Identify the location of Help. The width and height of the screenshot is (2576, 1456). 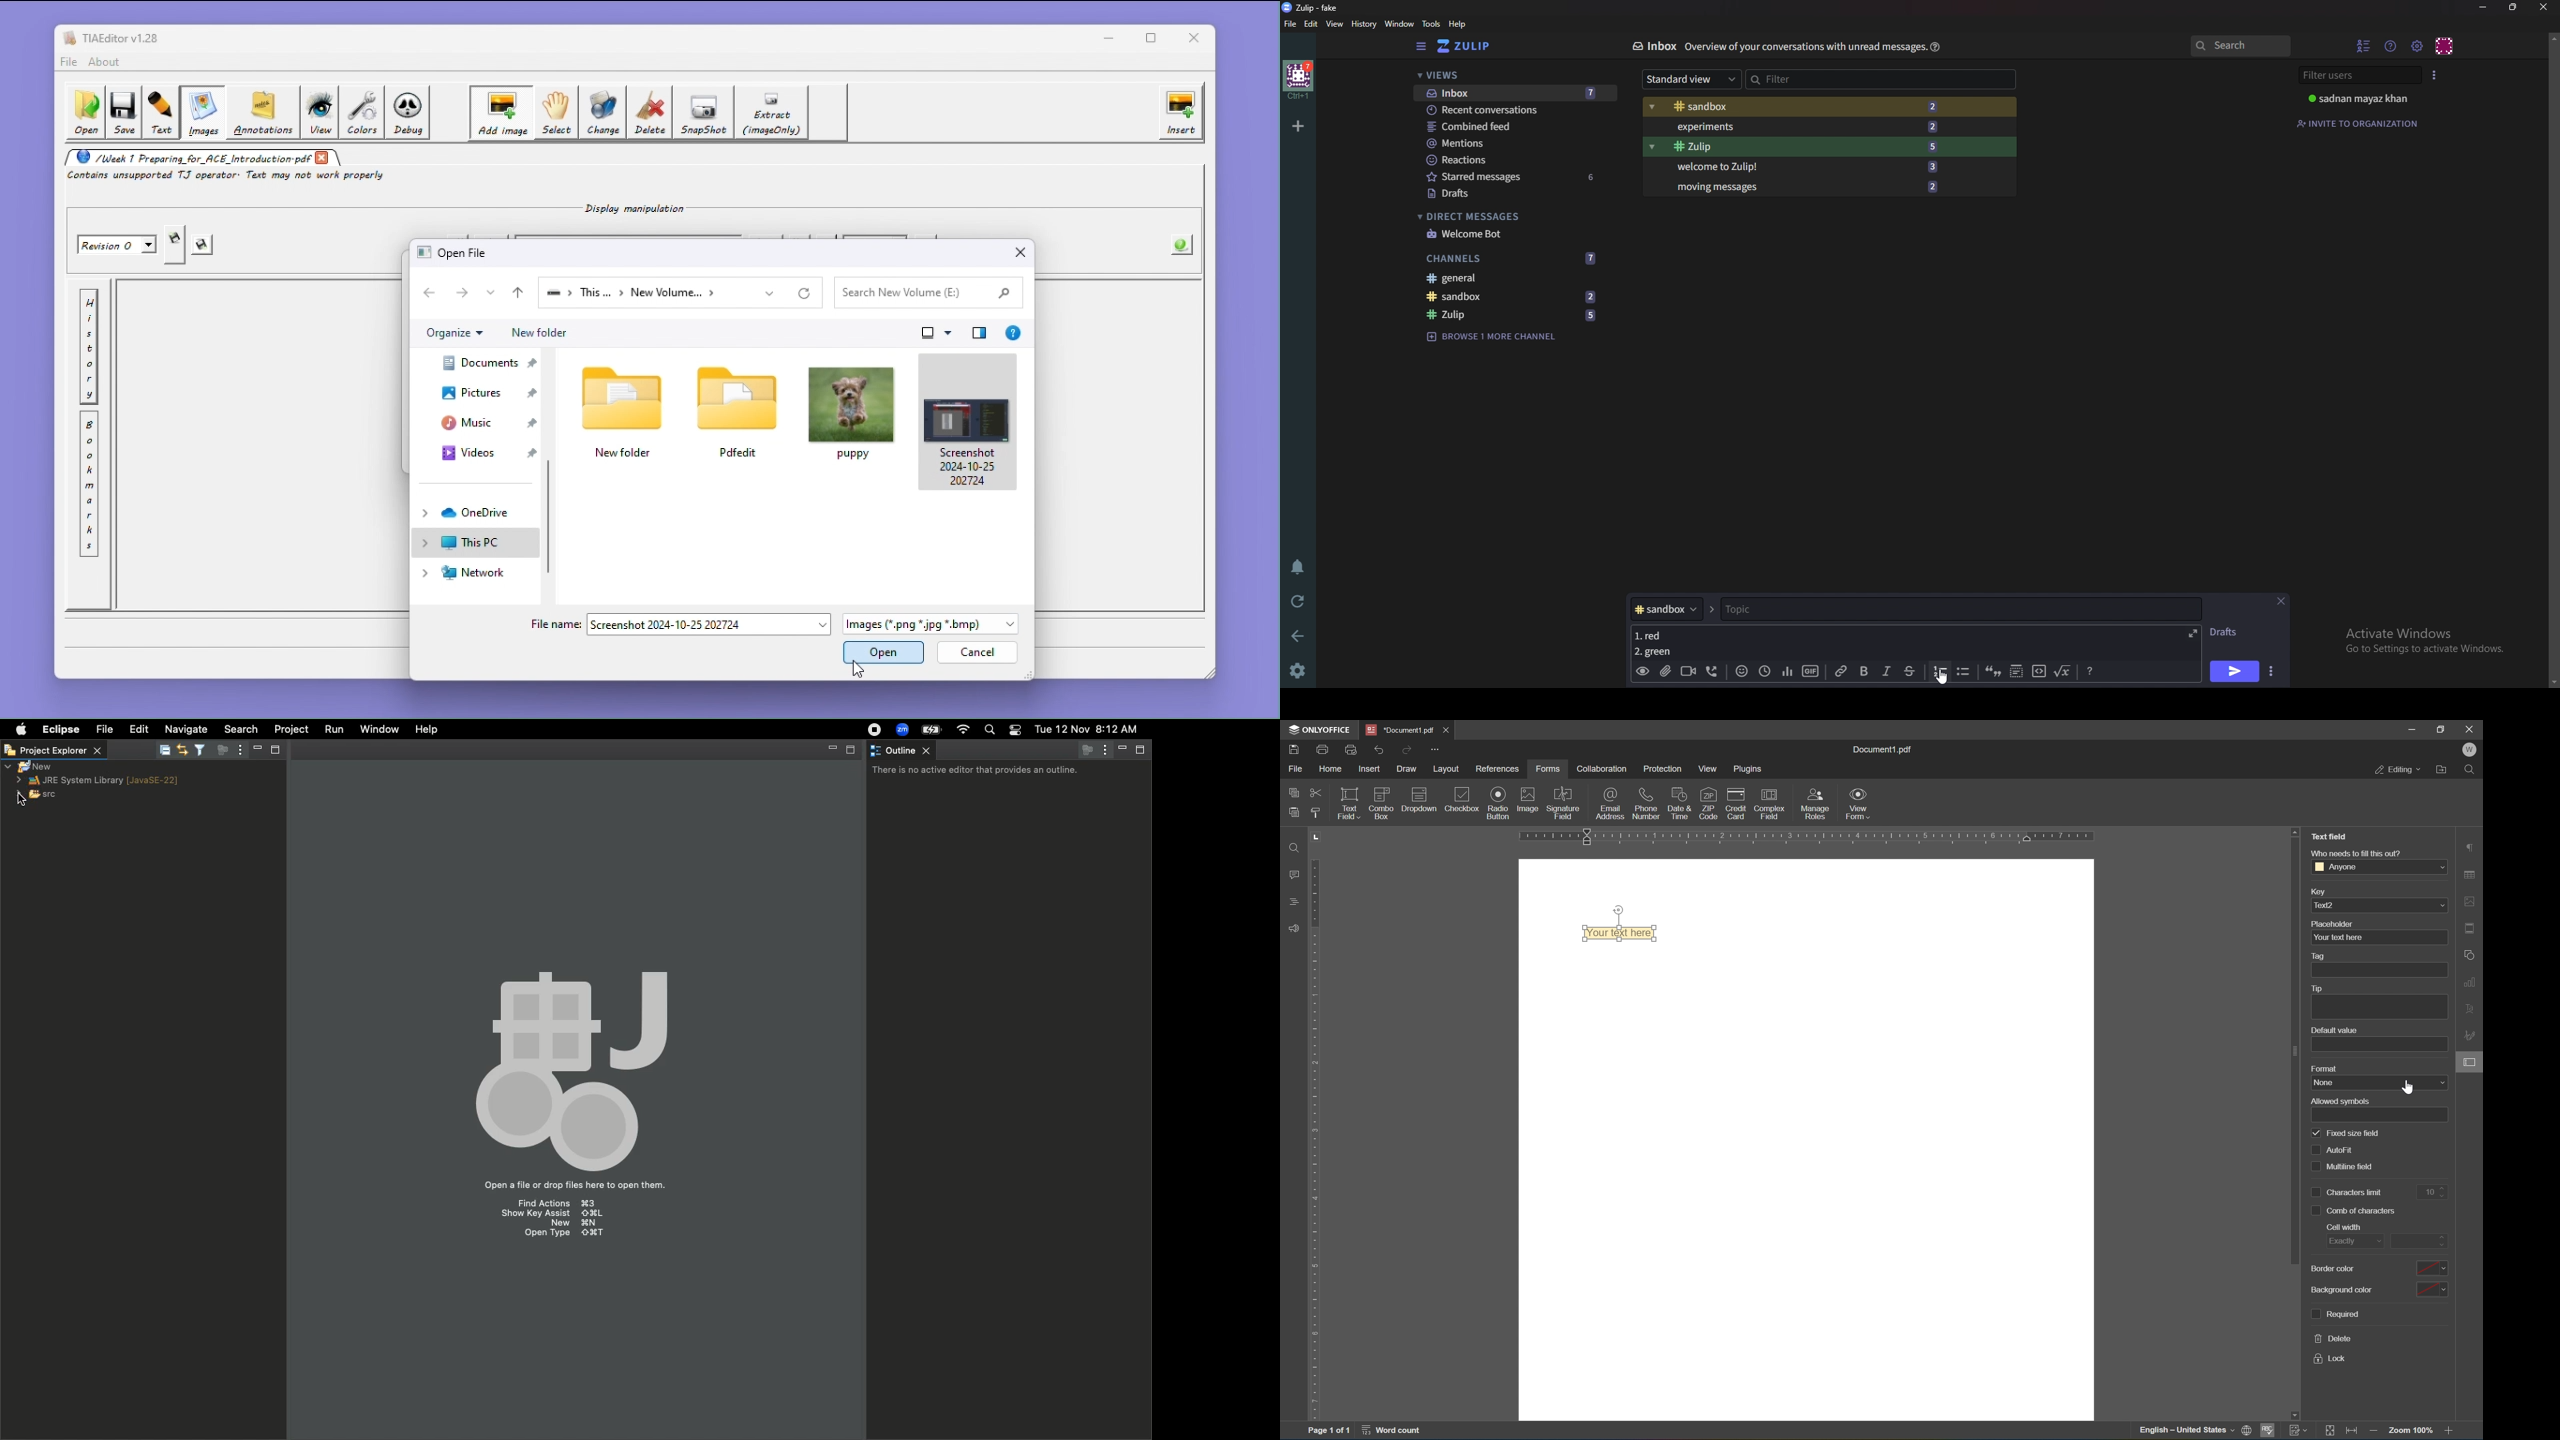
(427, 730).